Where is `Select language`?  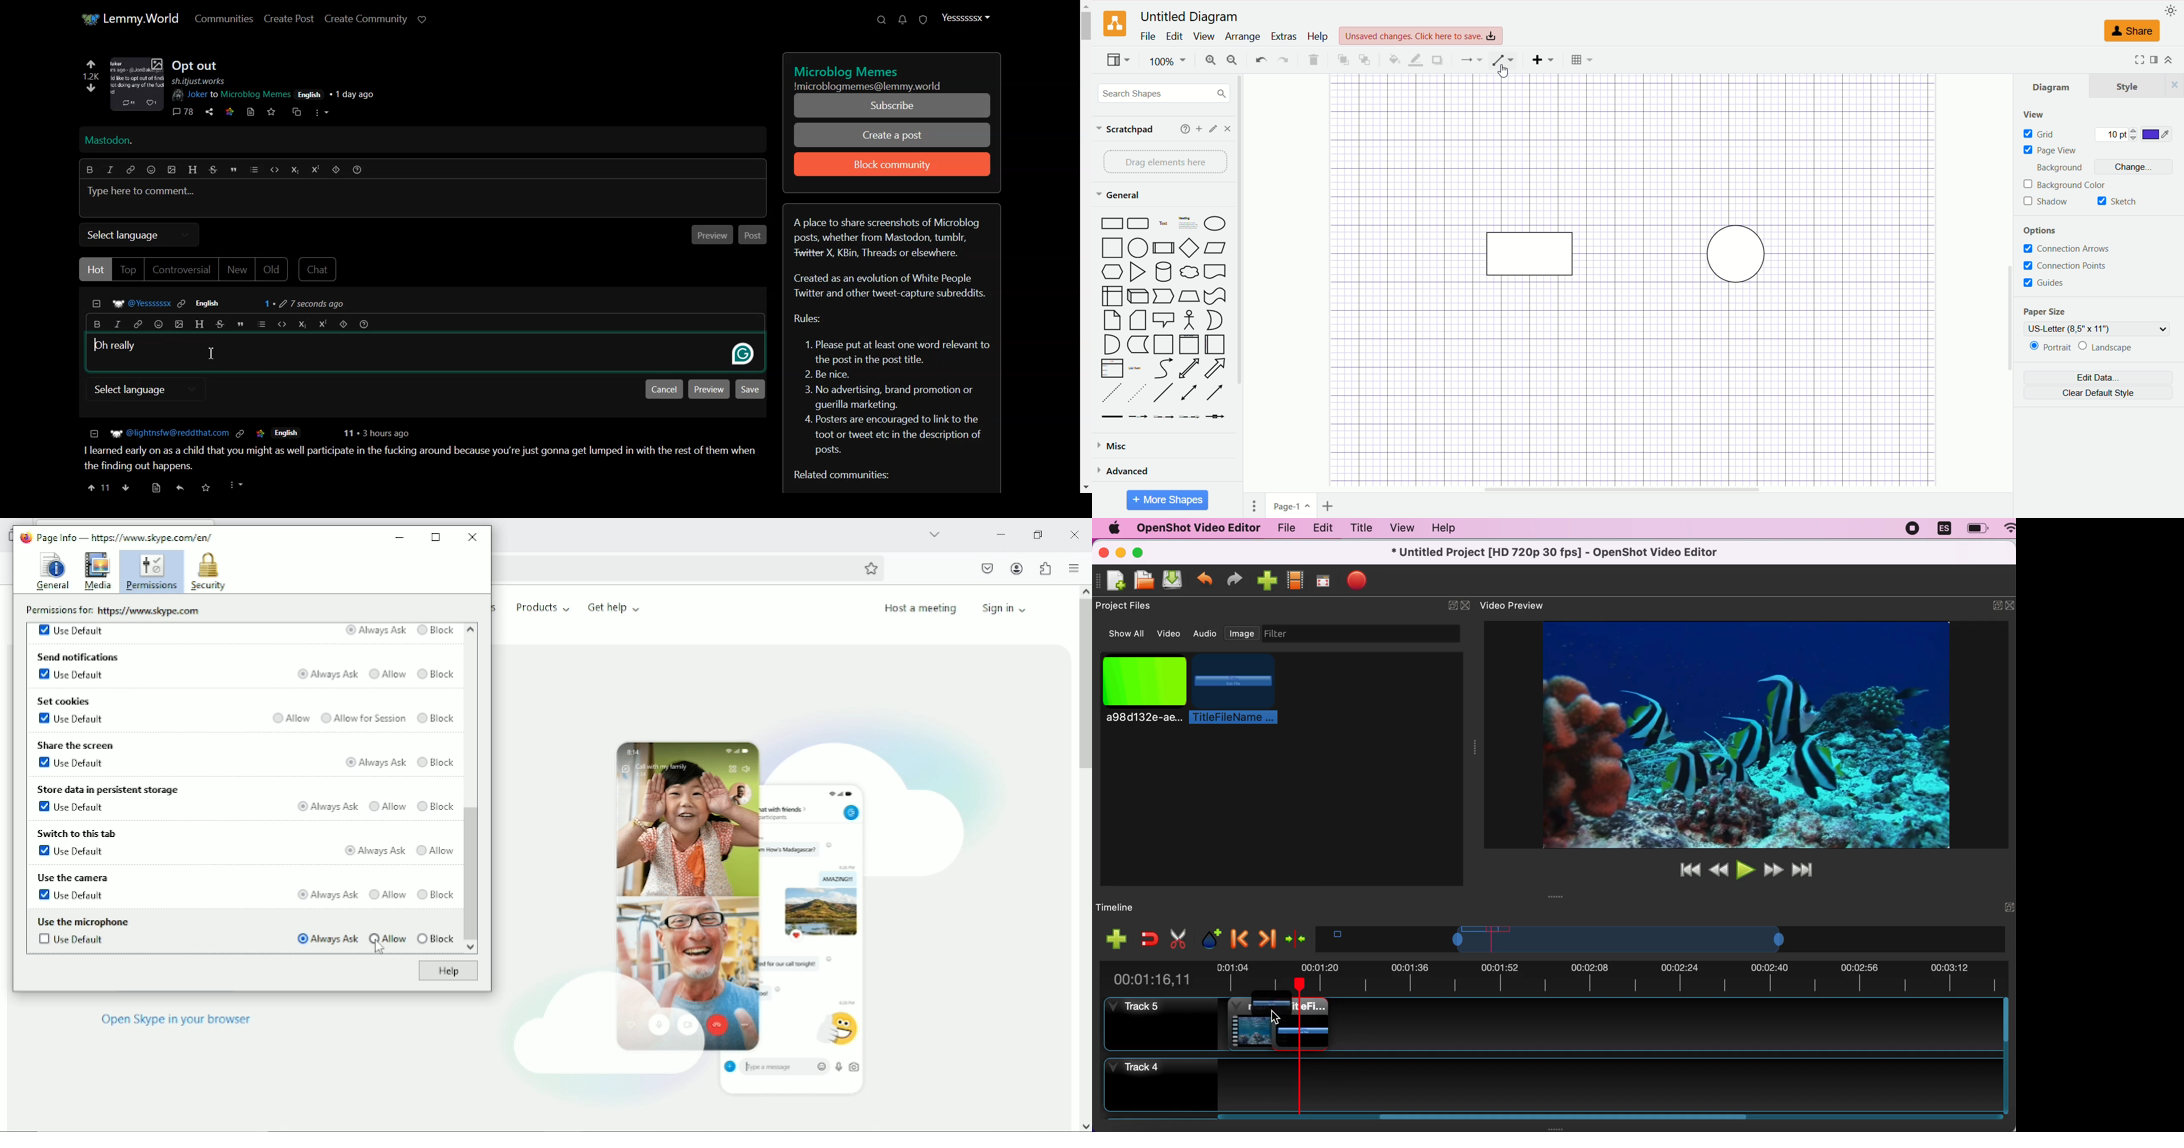 Select language is located at coordinates (140, 234).